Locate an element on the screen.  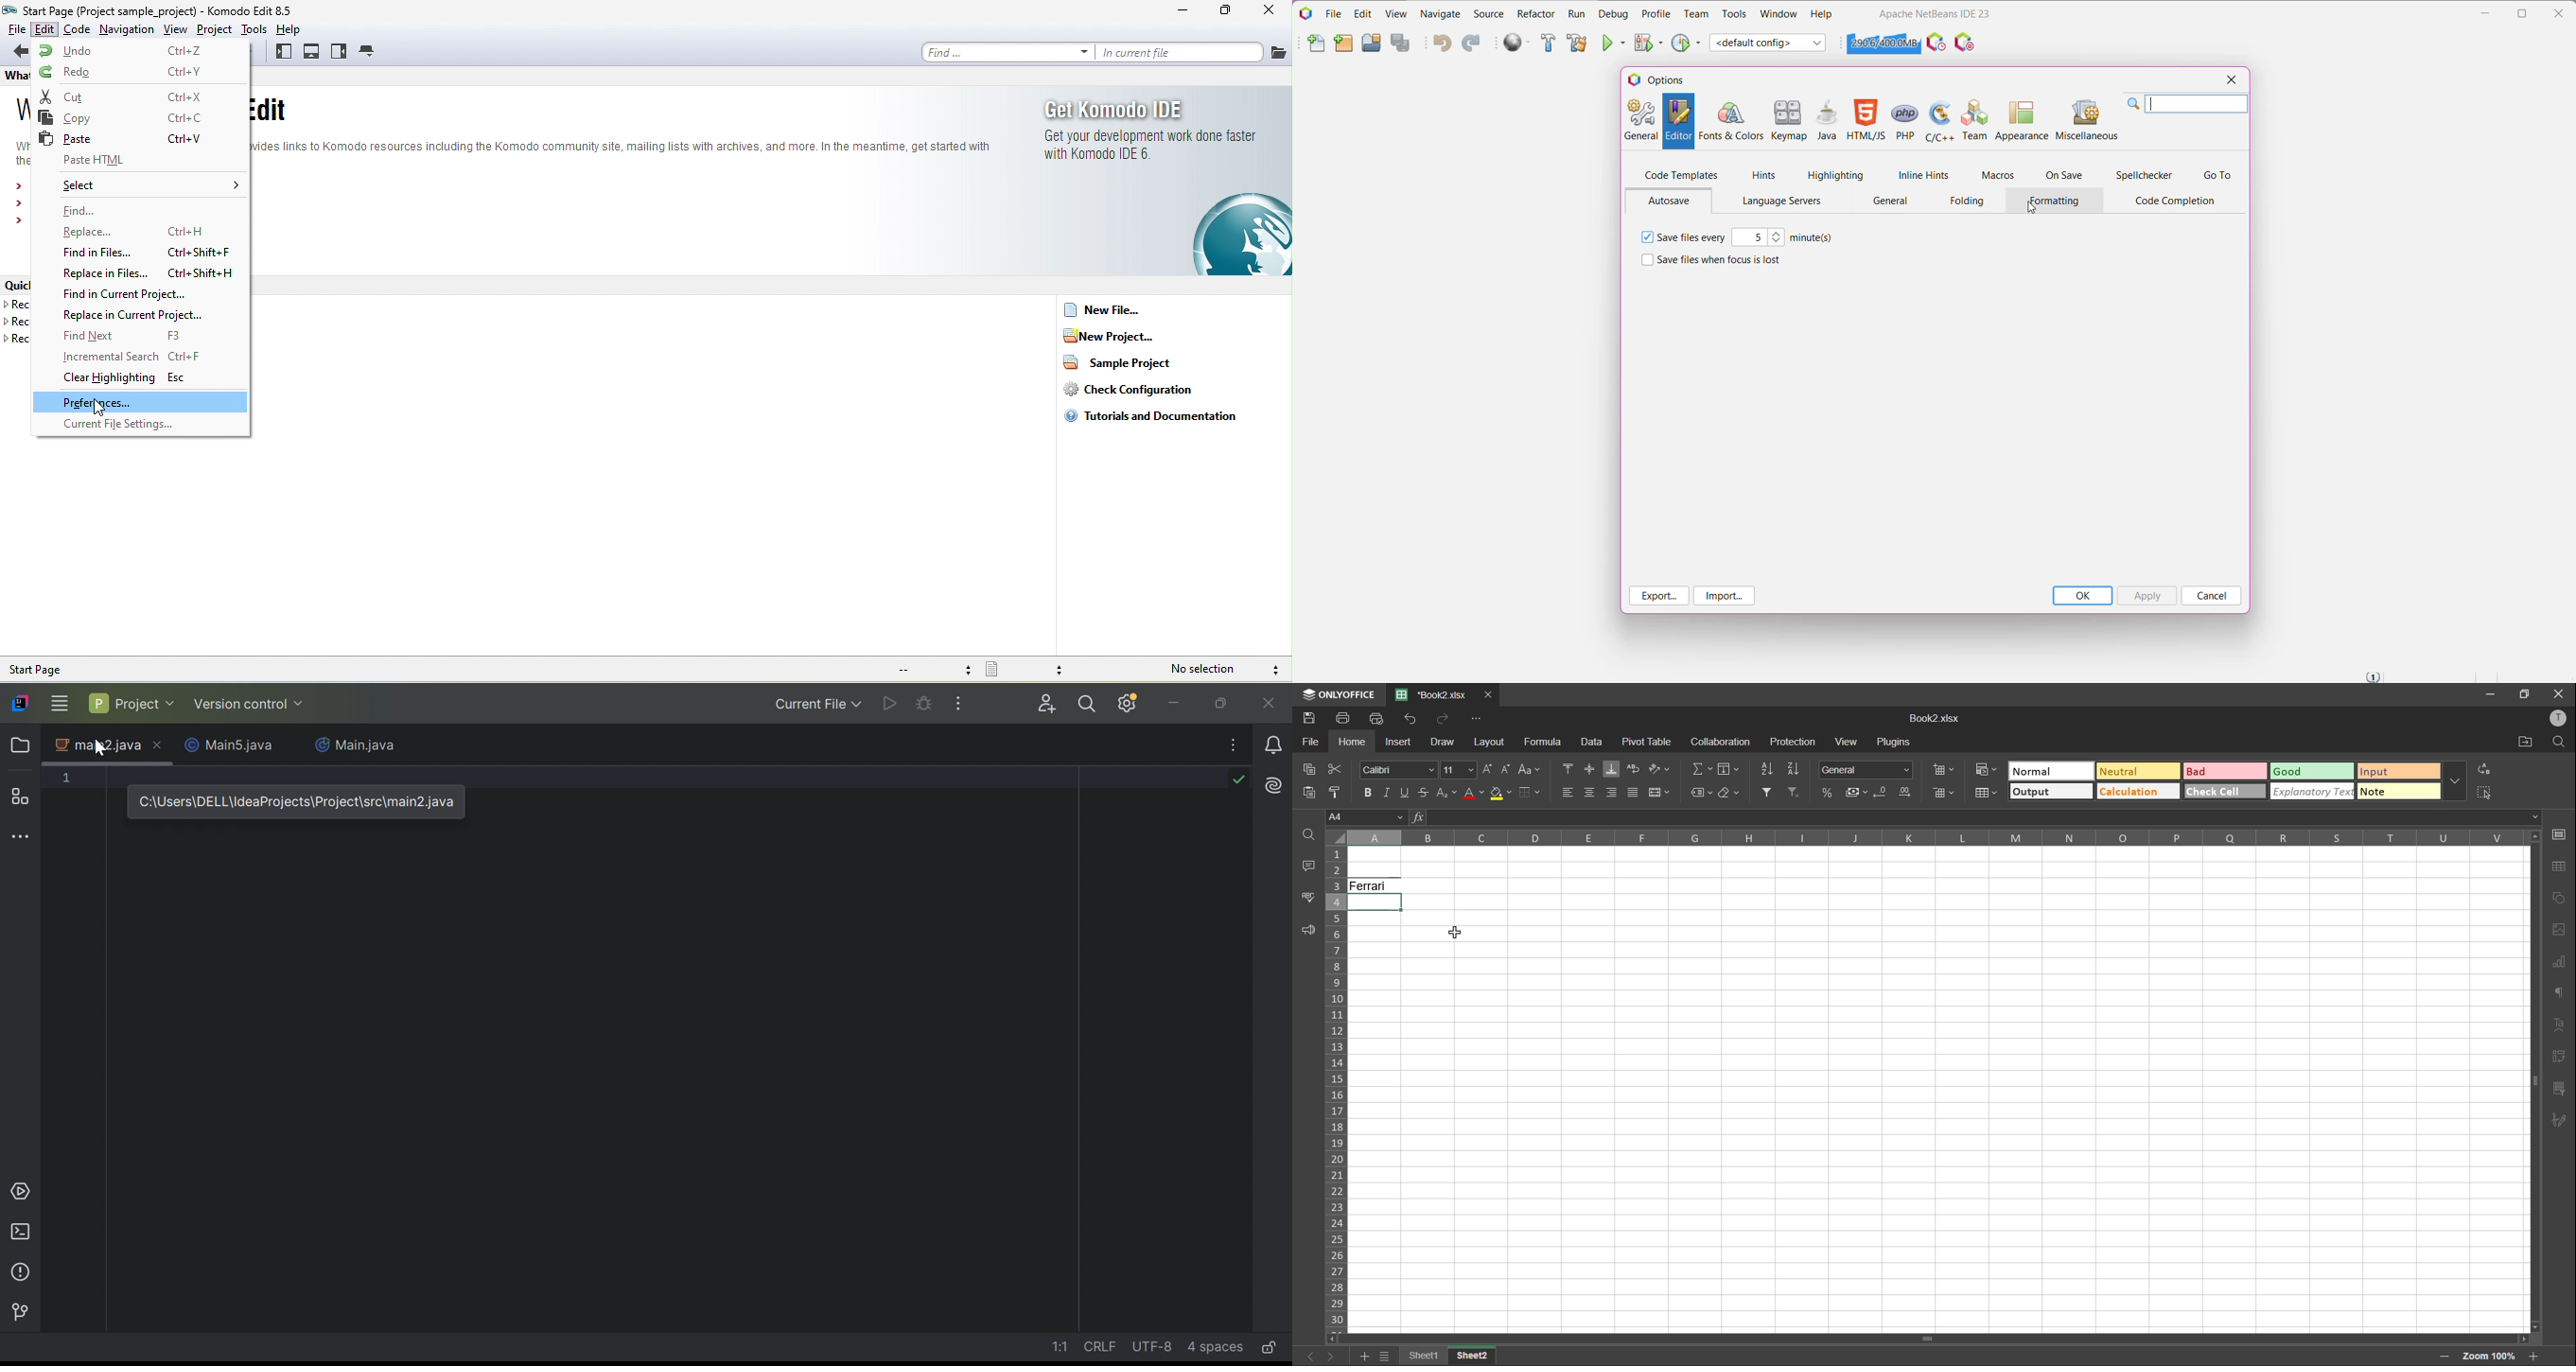
C/C++ is located at coordinates (1938, 120).